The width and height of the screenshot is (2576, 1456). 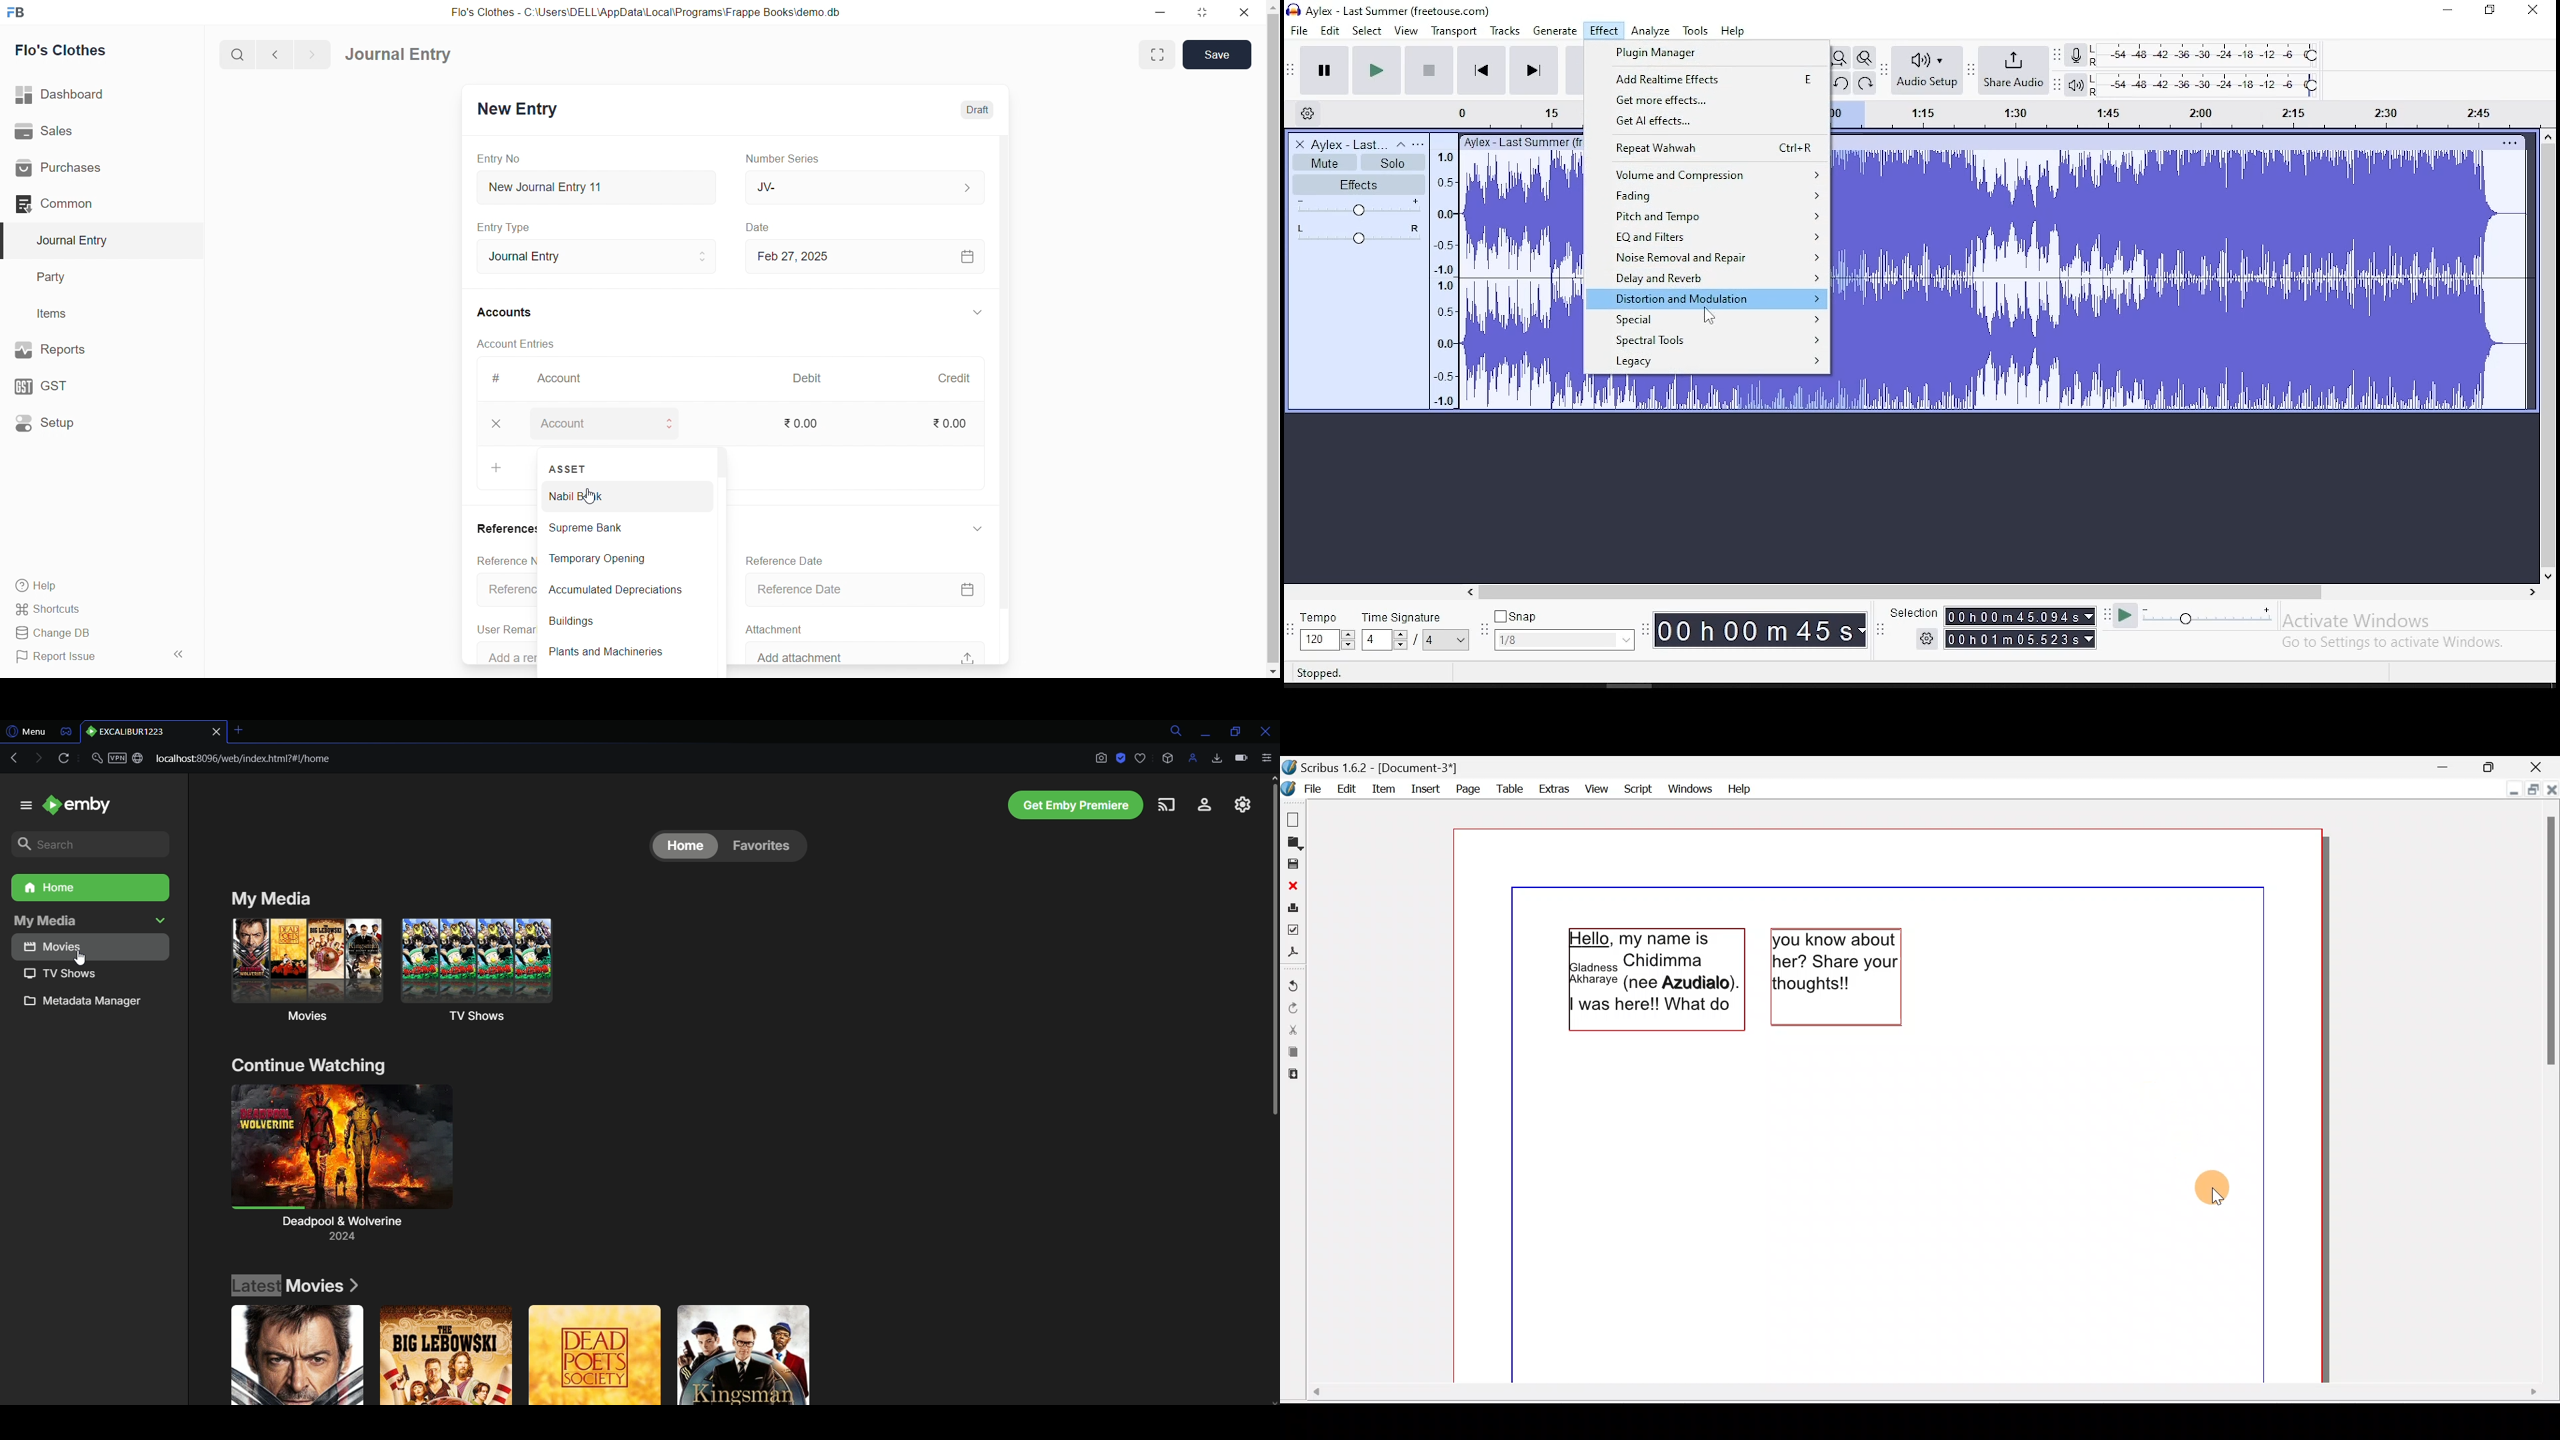 What do you see at coordinates (277, 55) in the screenshot?
I see `navigate backward` at bounding box center [277, 55].